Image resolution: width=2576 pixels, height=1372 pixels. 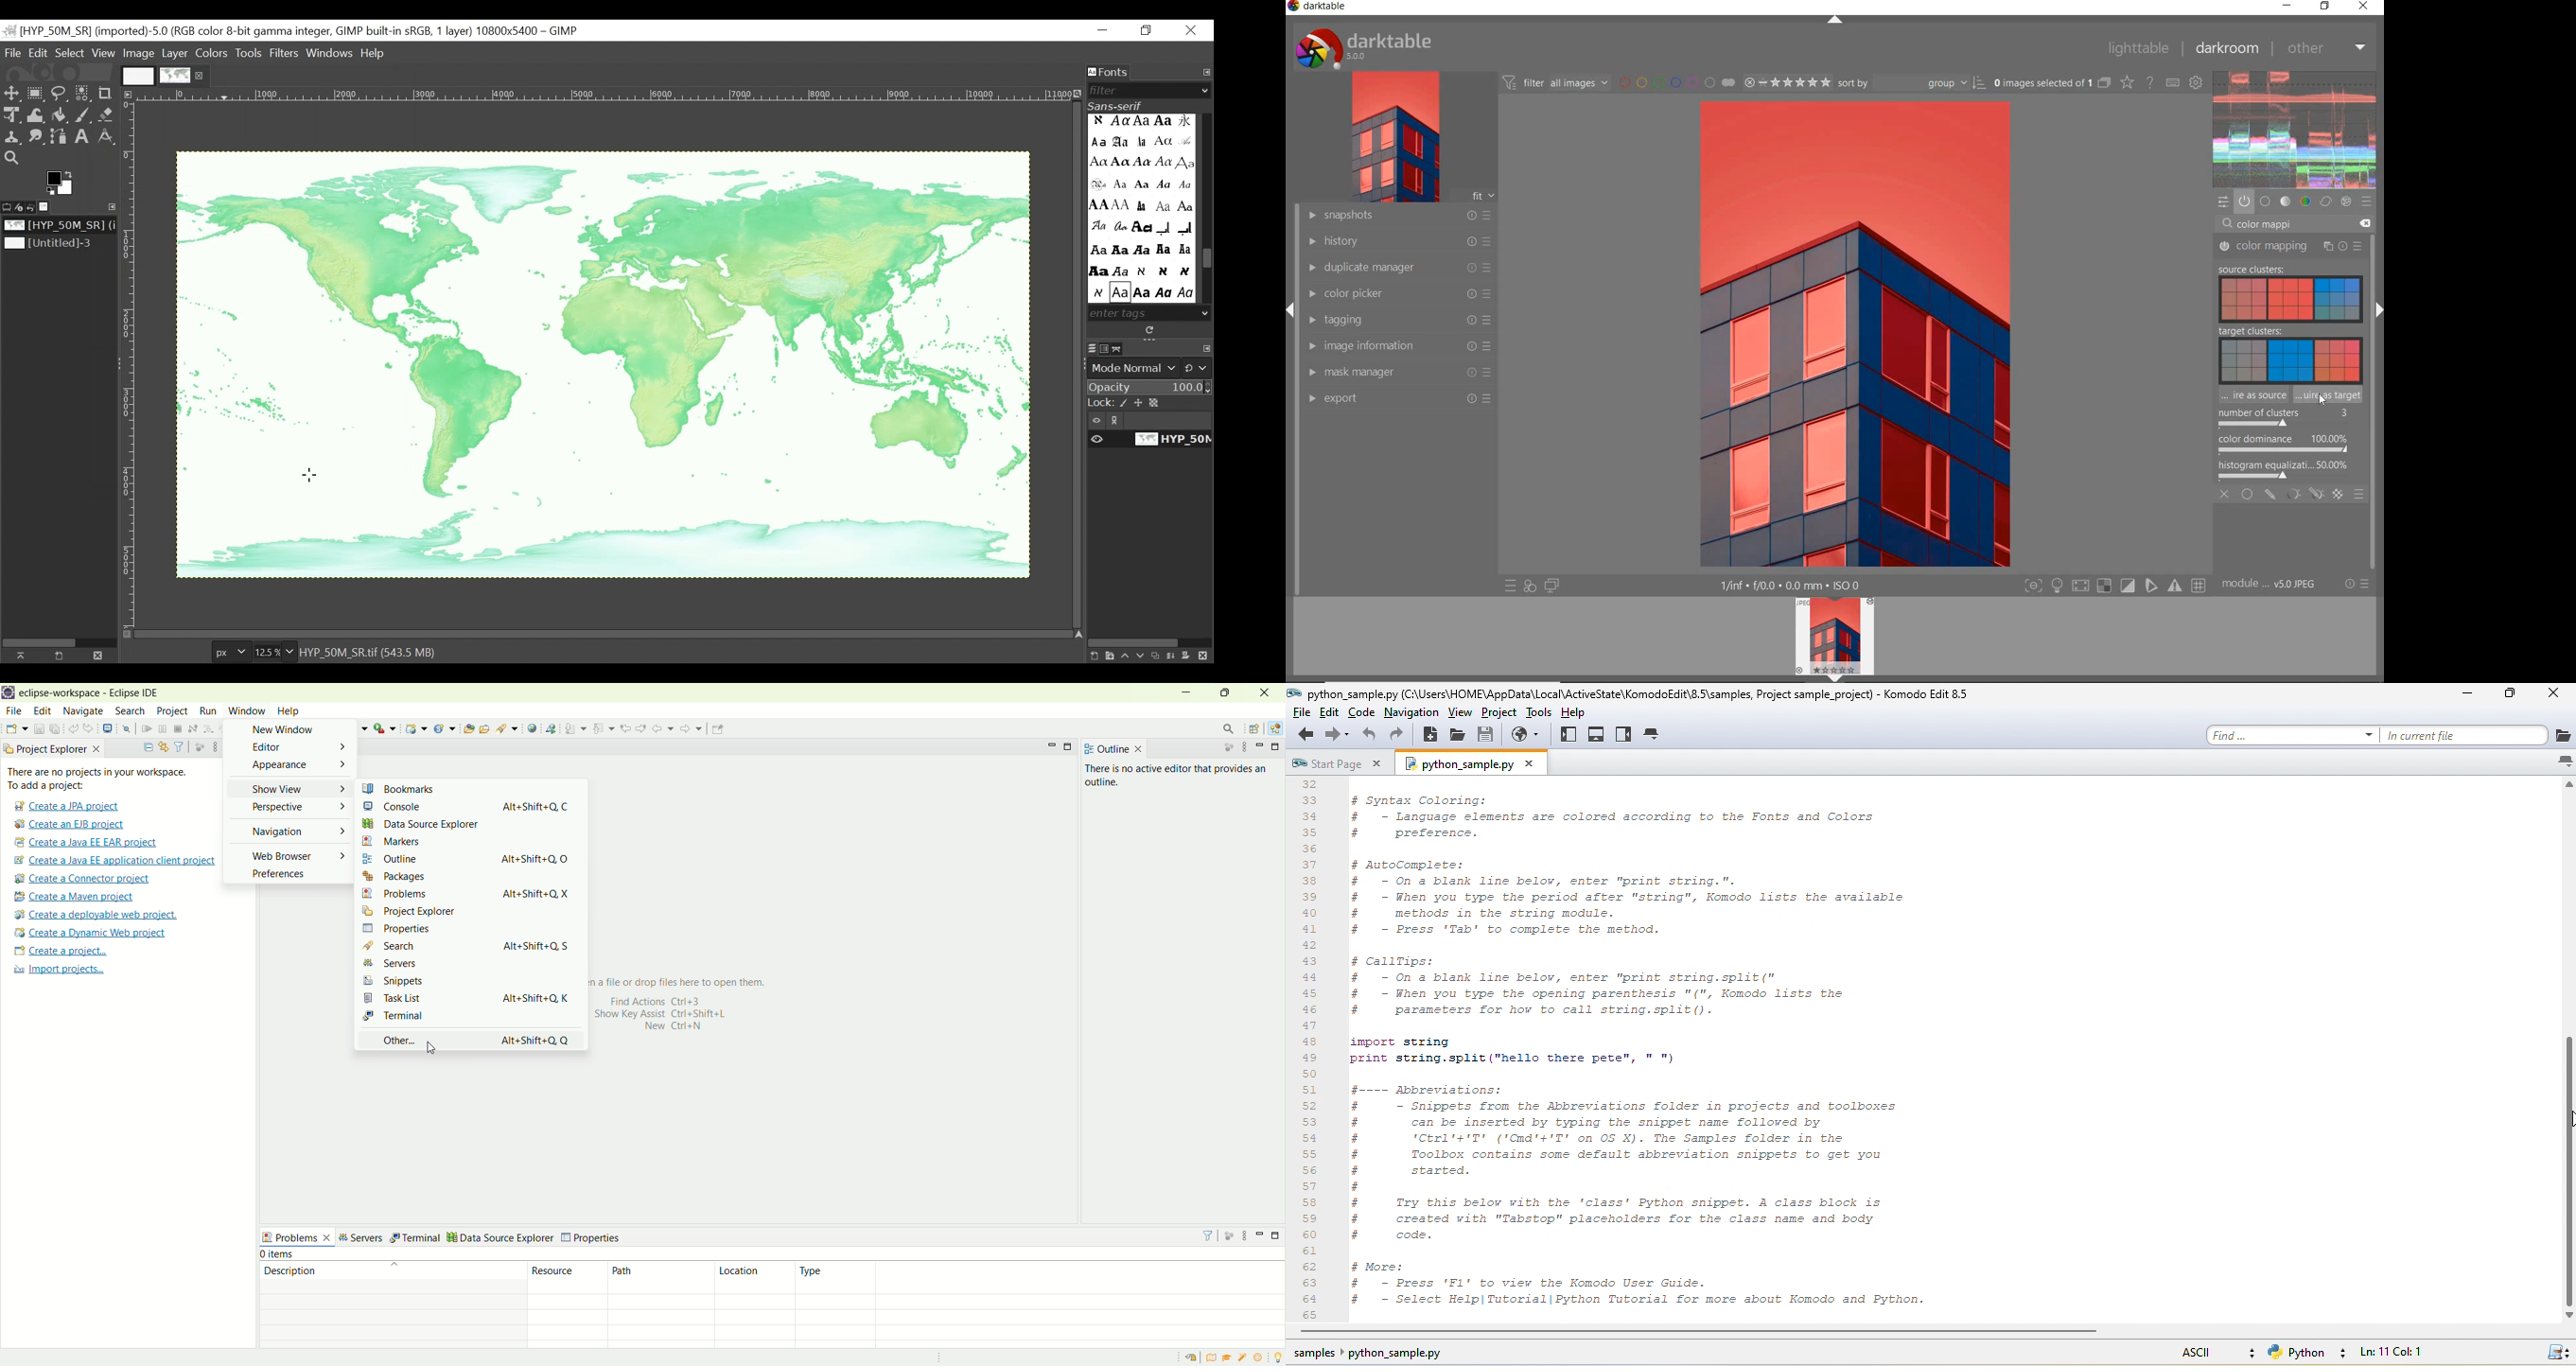 I want to click on wave form, so click(x=2296, y=130).